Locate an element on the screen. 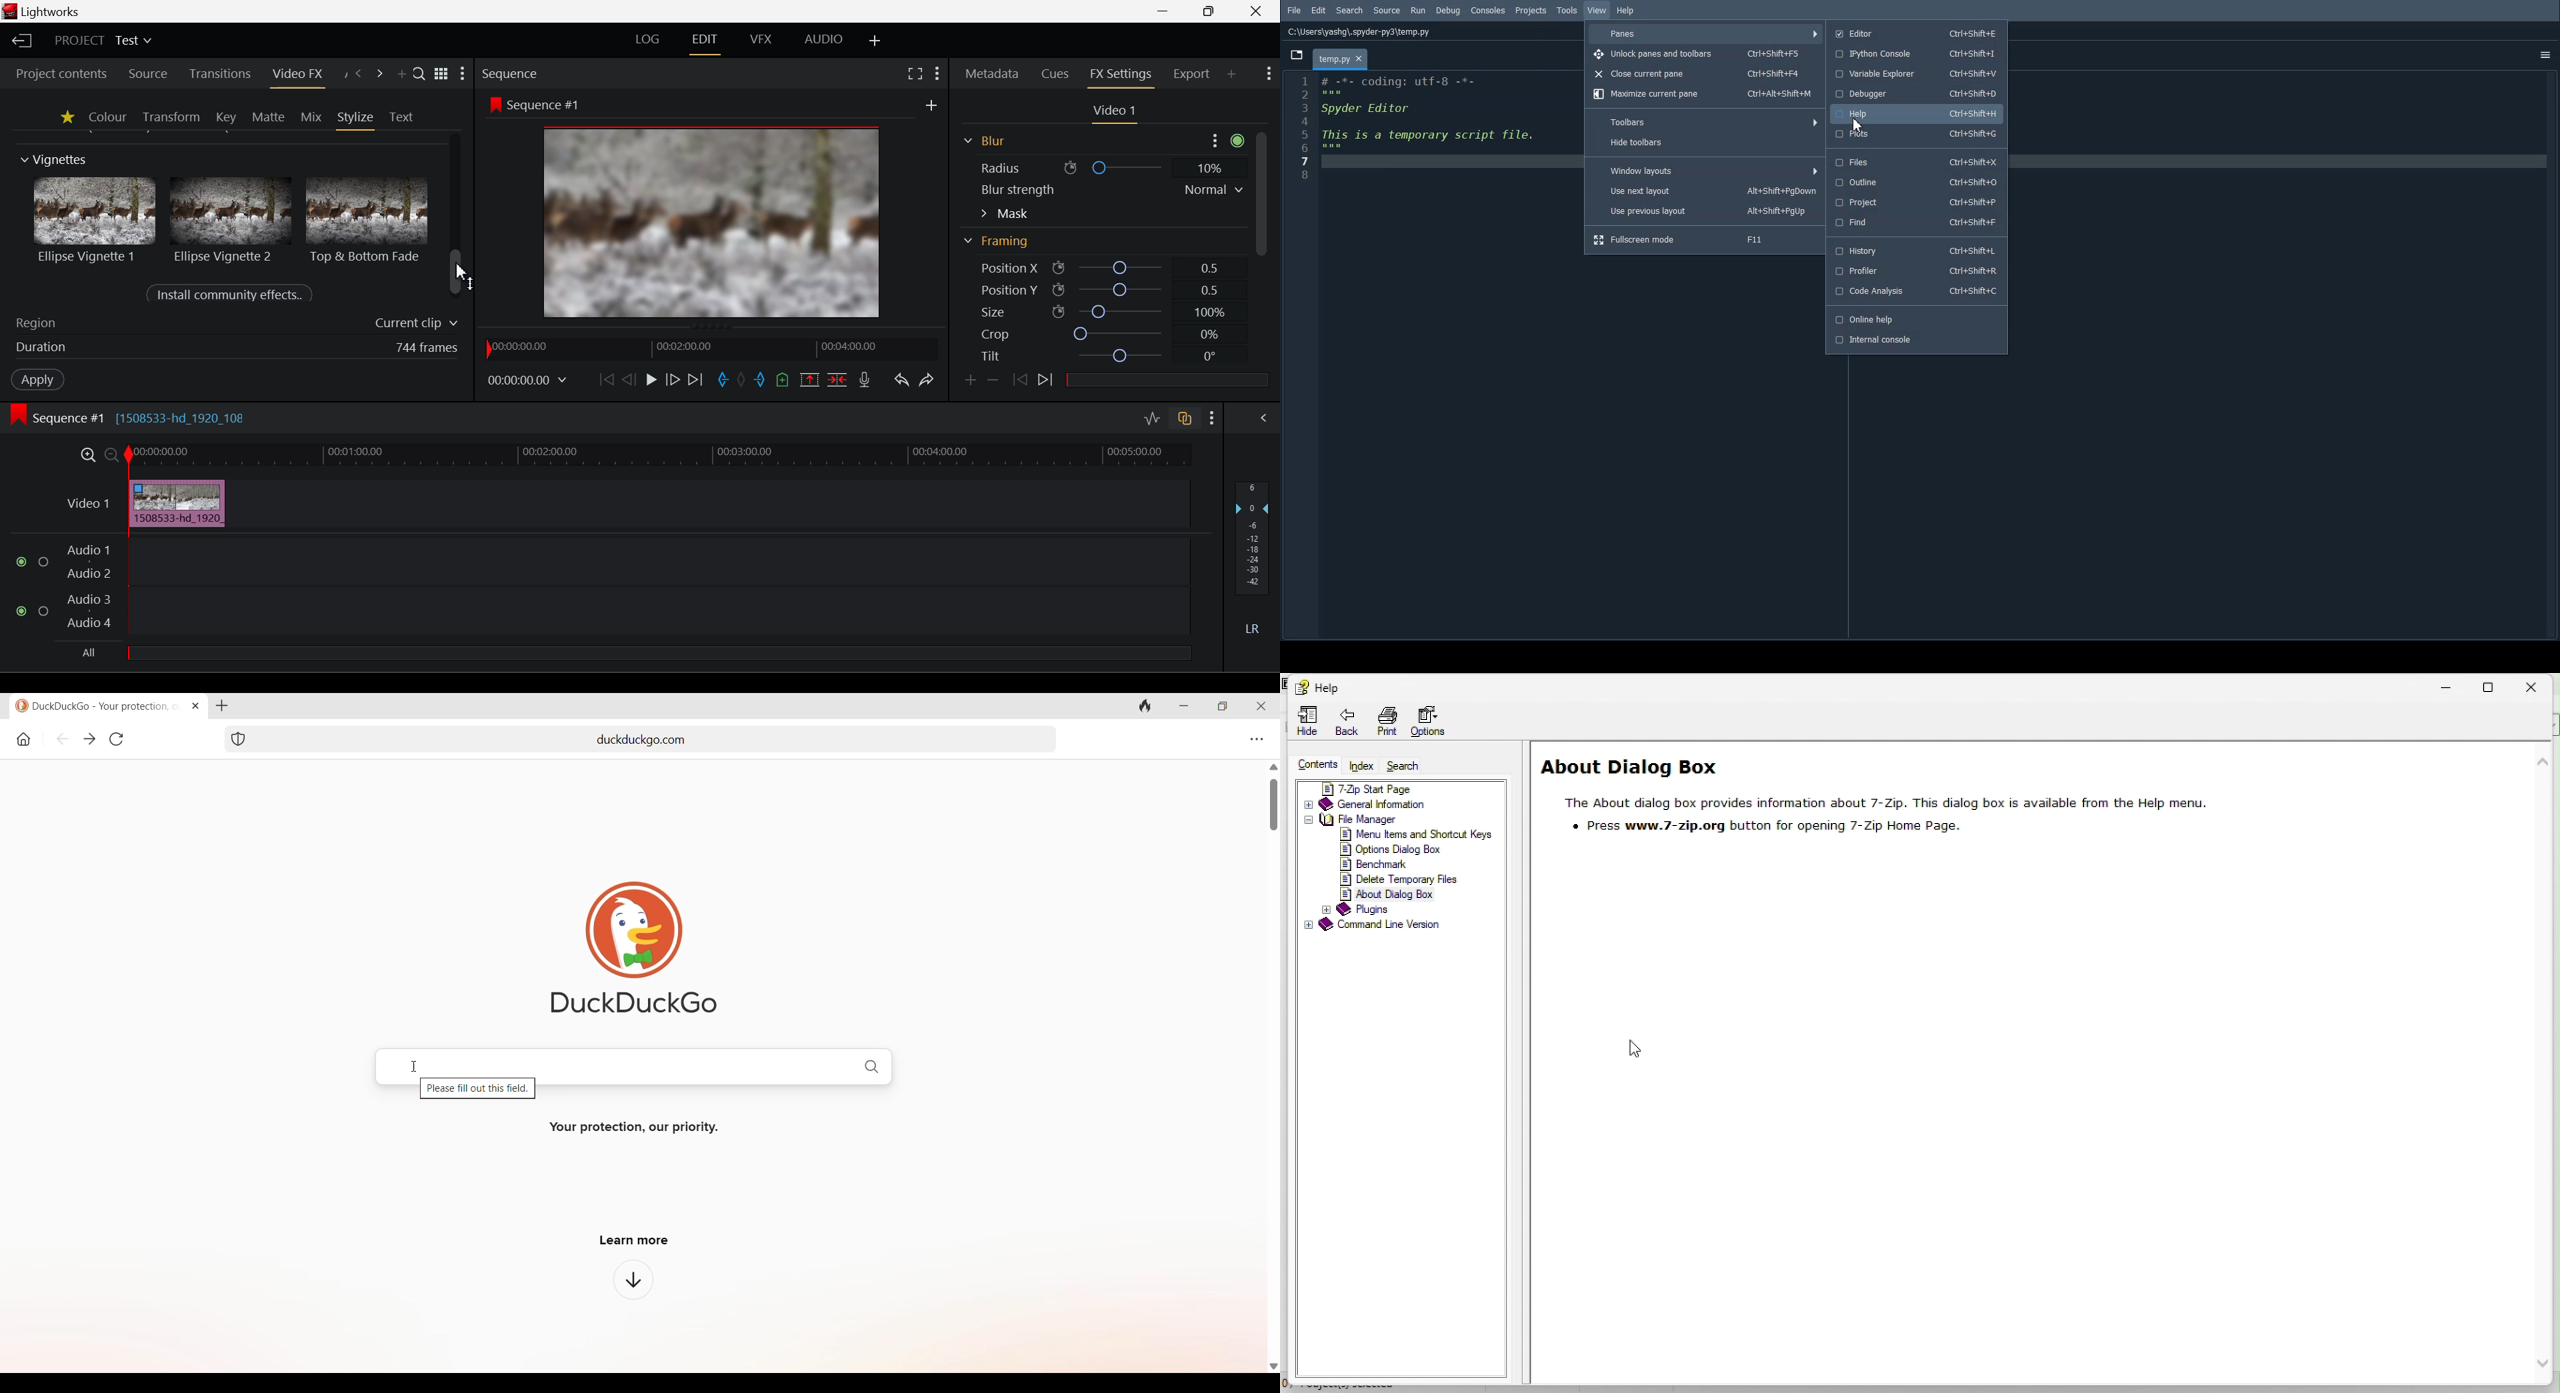  Previous Panel is located at coordinates (359, 74).